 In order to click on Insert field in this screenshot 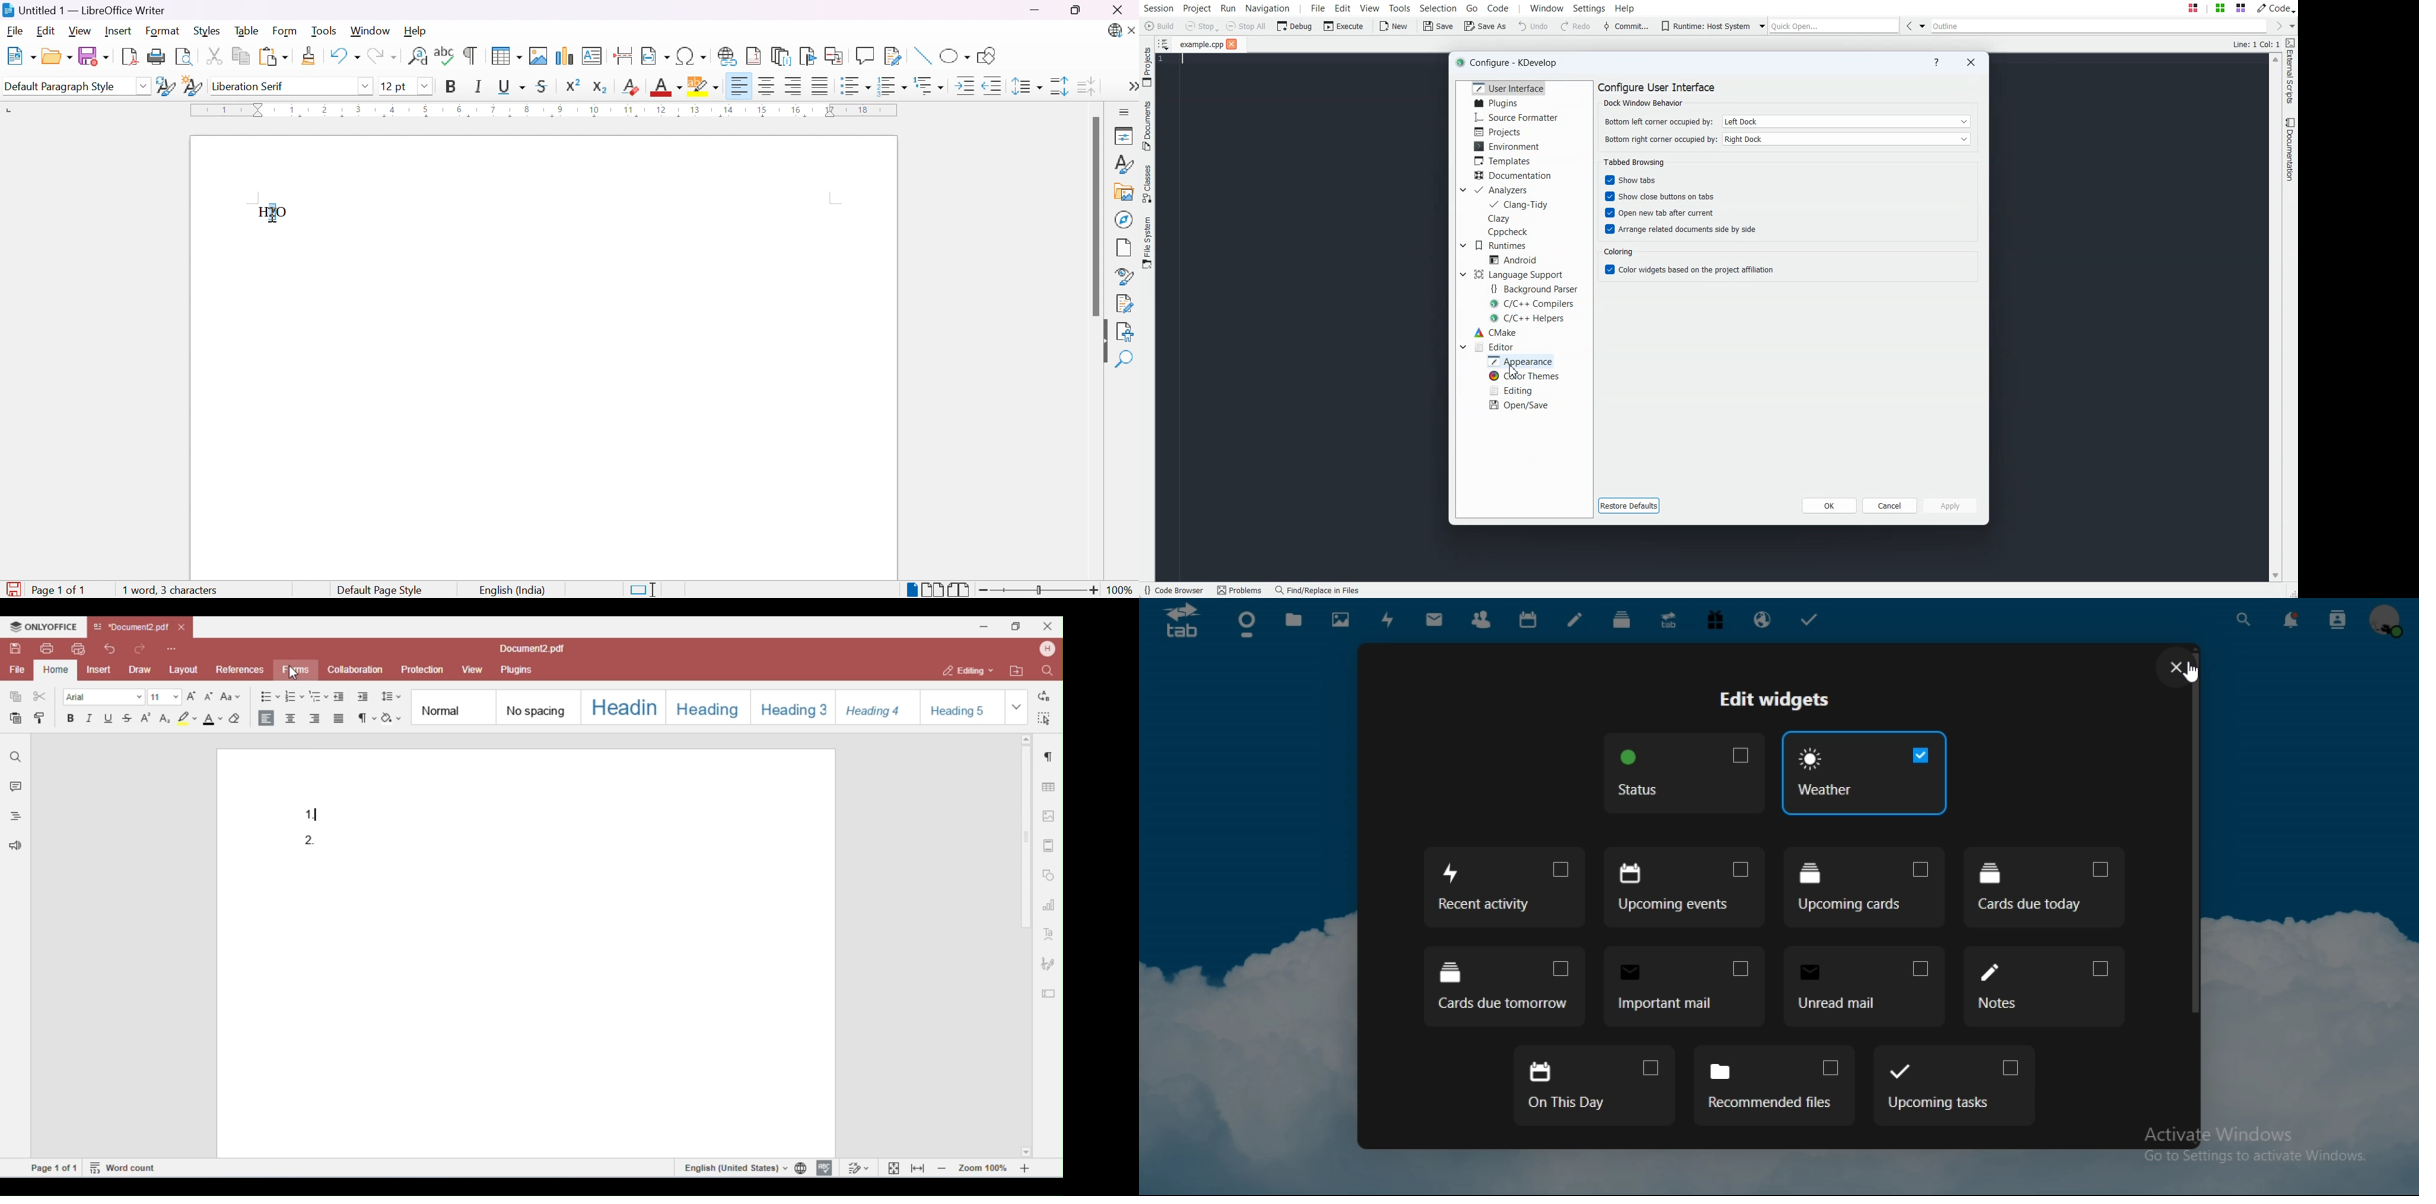, I will do `click(655, 56)`.